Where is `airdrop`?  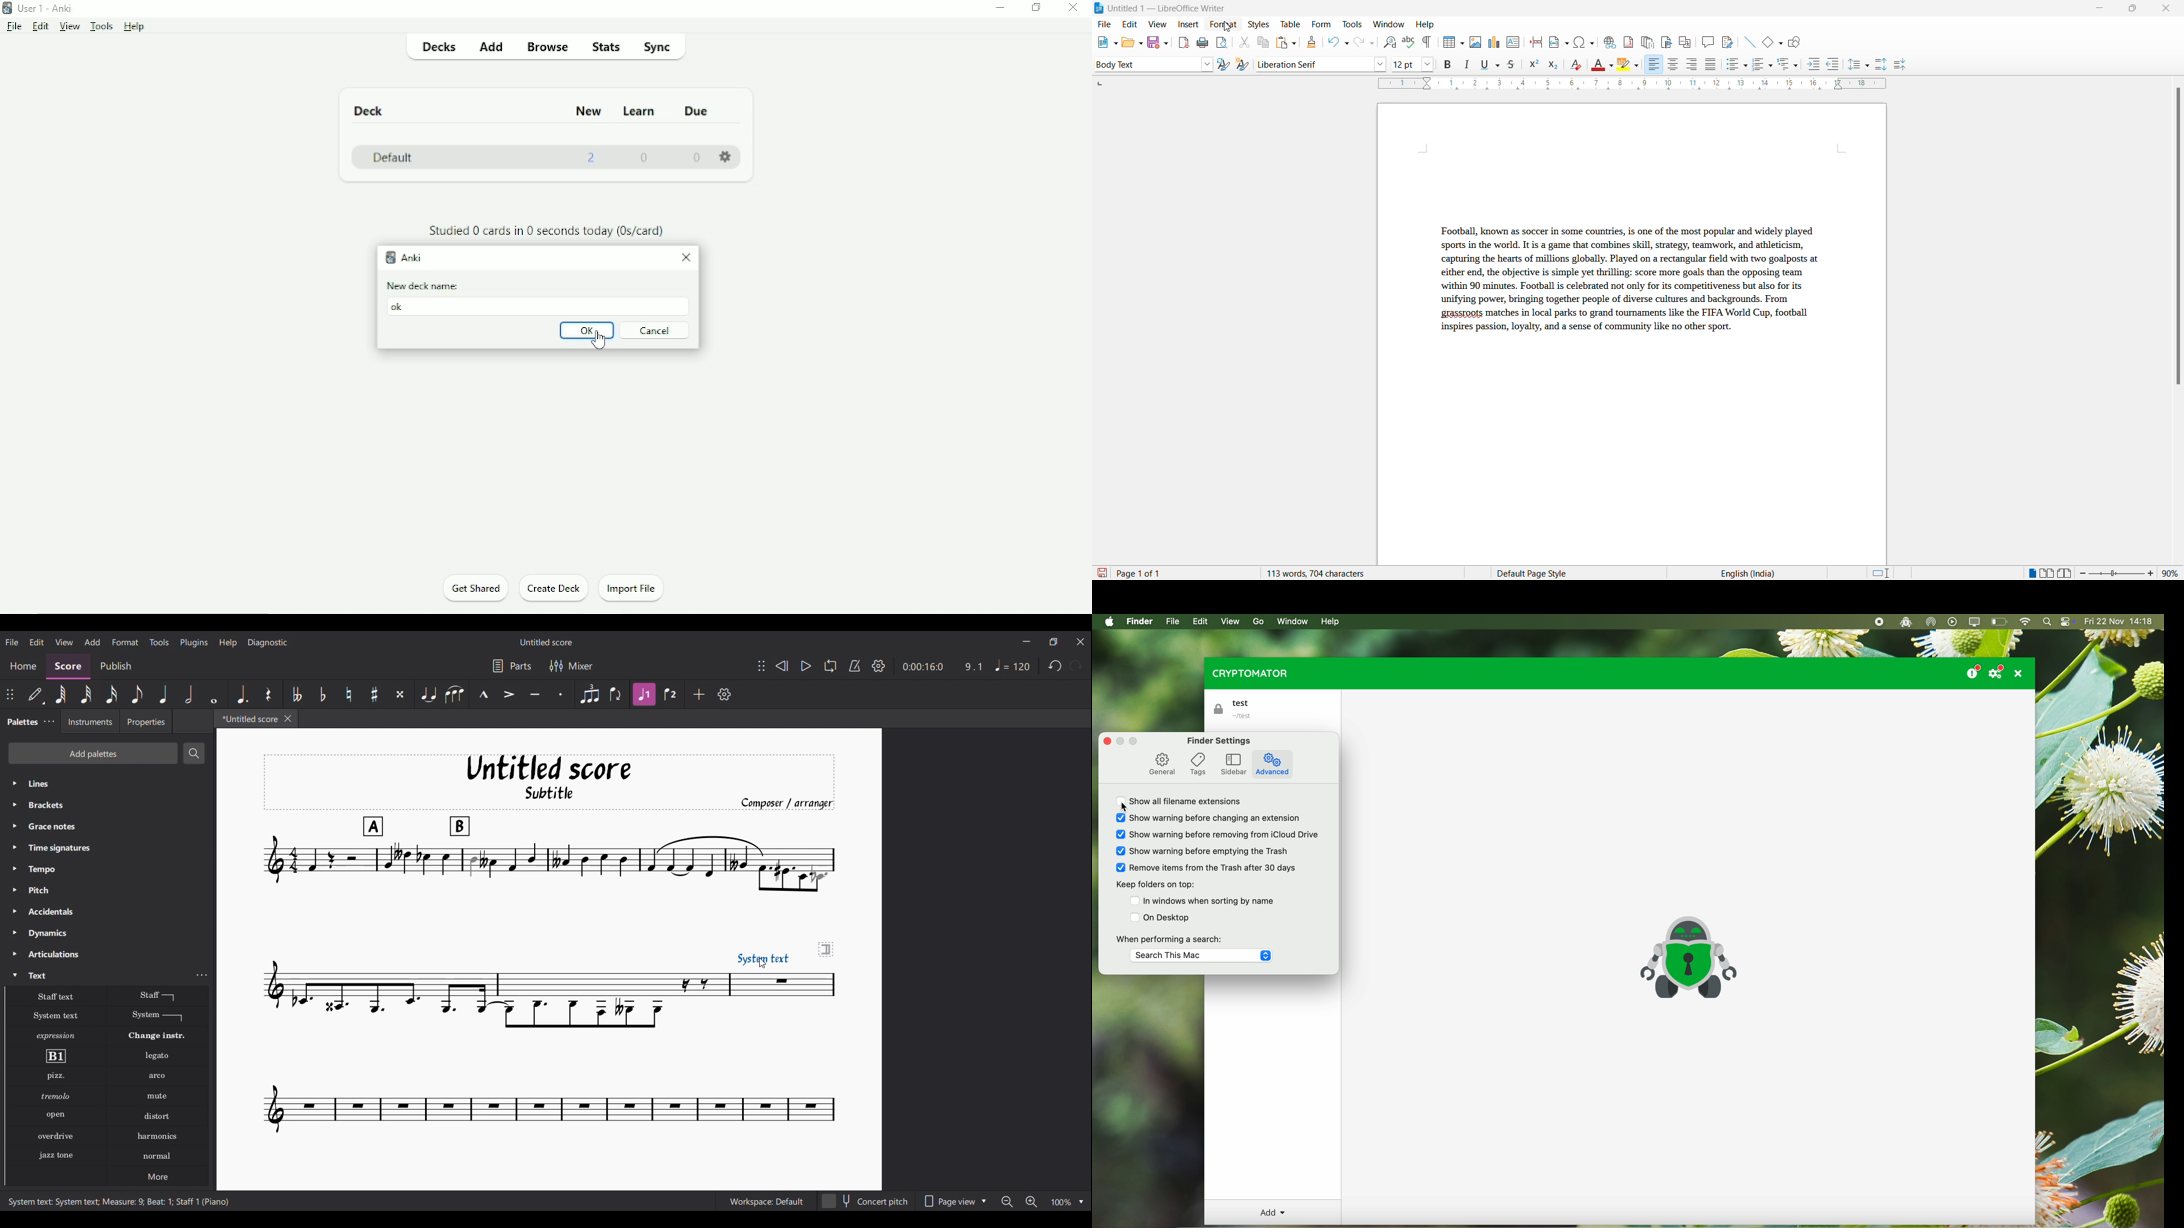
airdrop is located at coordinates (1931, 622).